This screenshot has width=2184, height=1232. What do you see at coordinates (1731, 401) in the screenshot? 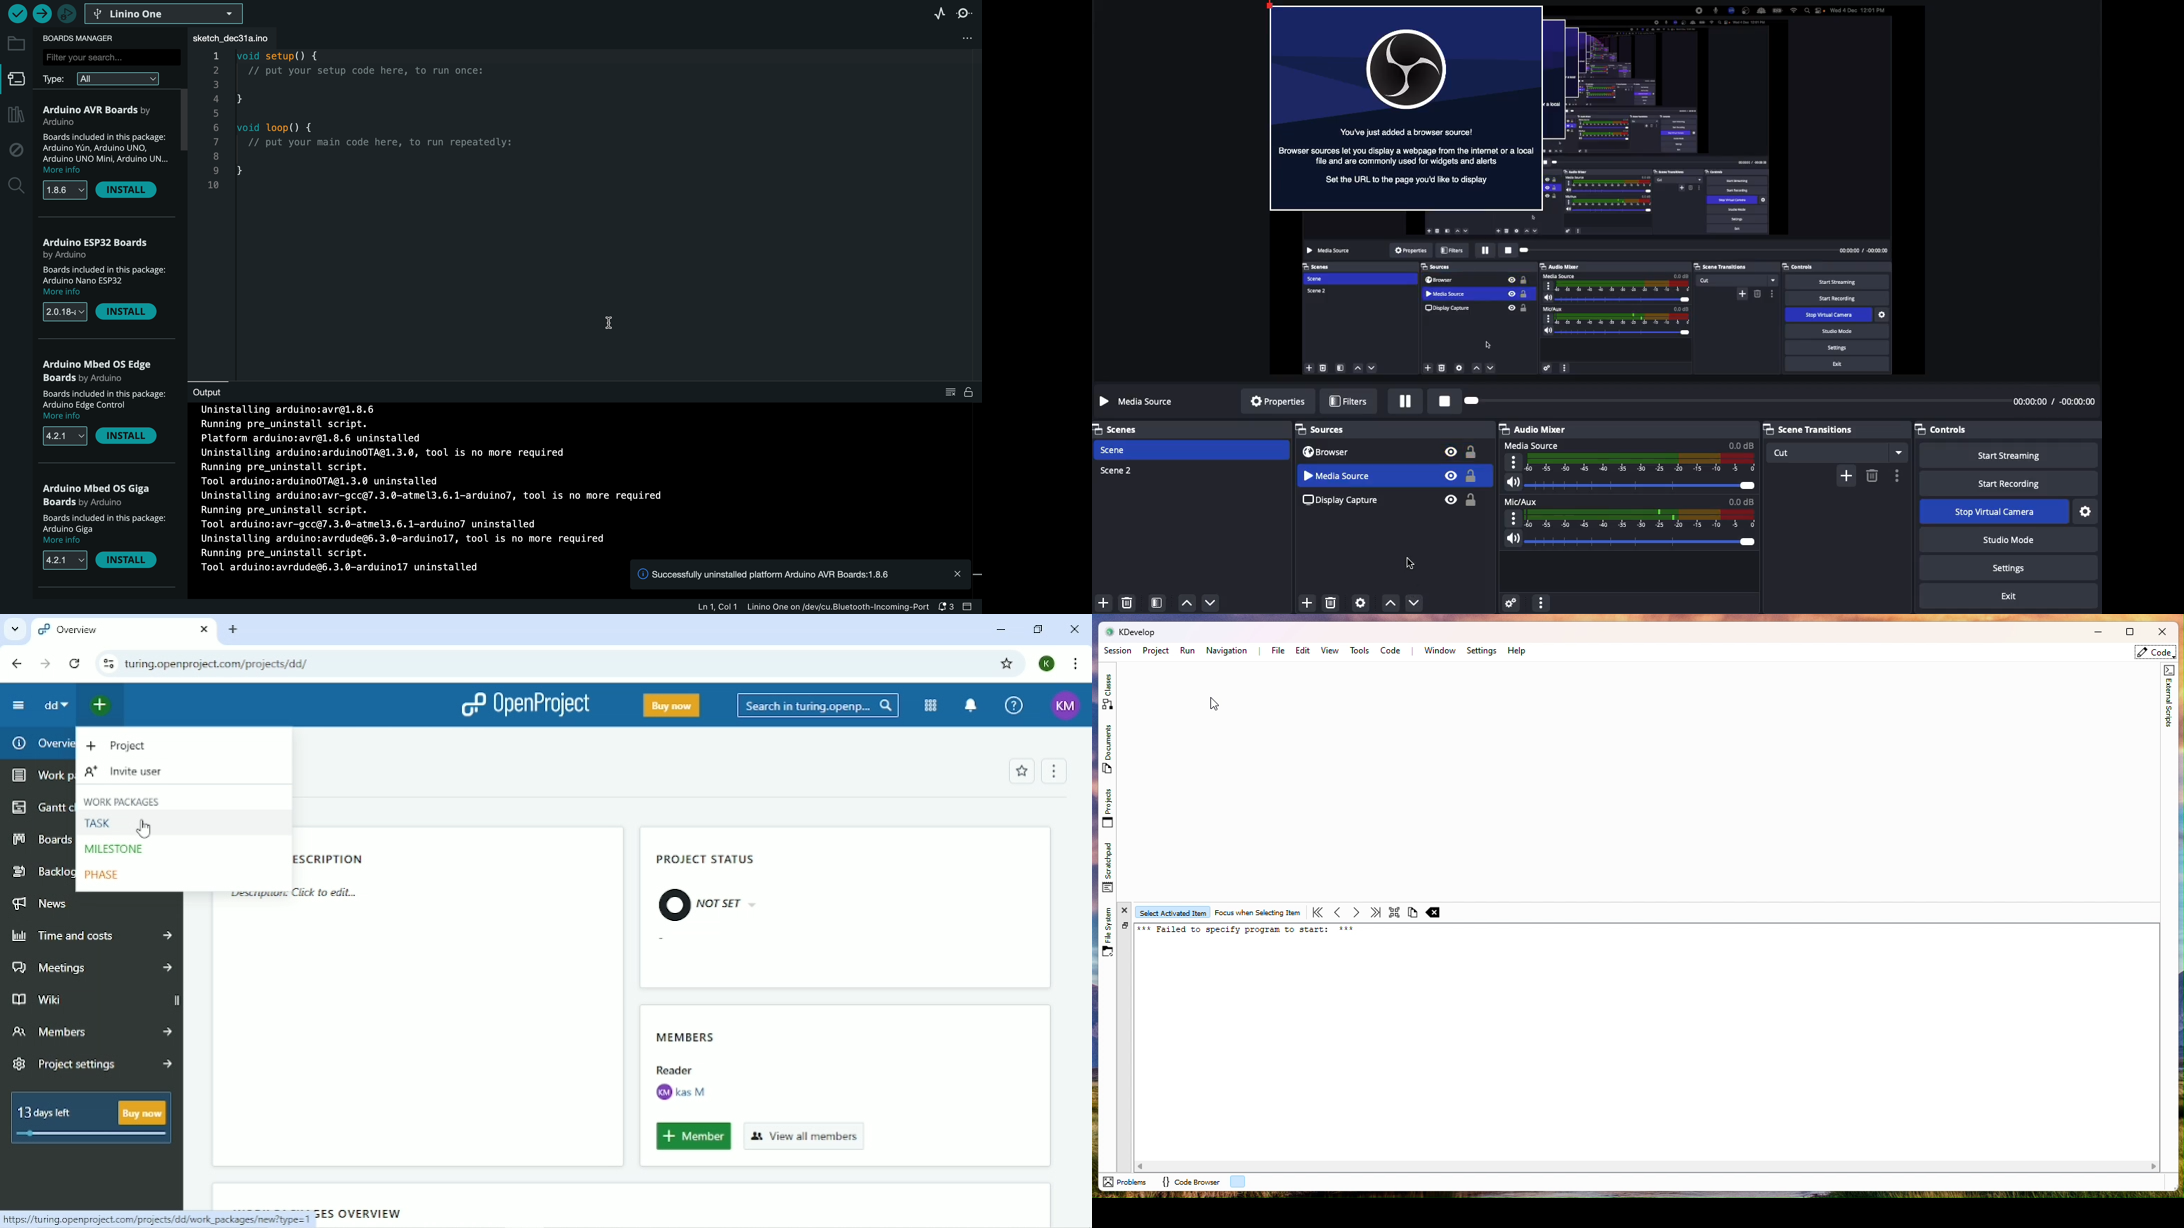
I see `Play` at bounding box center [1731, 401].